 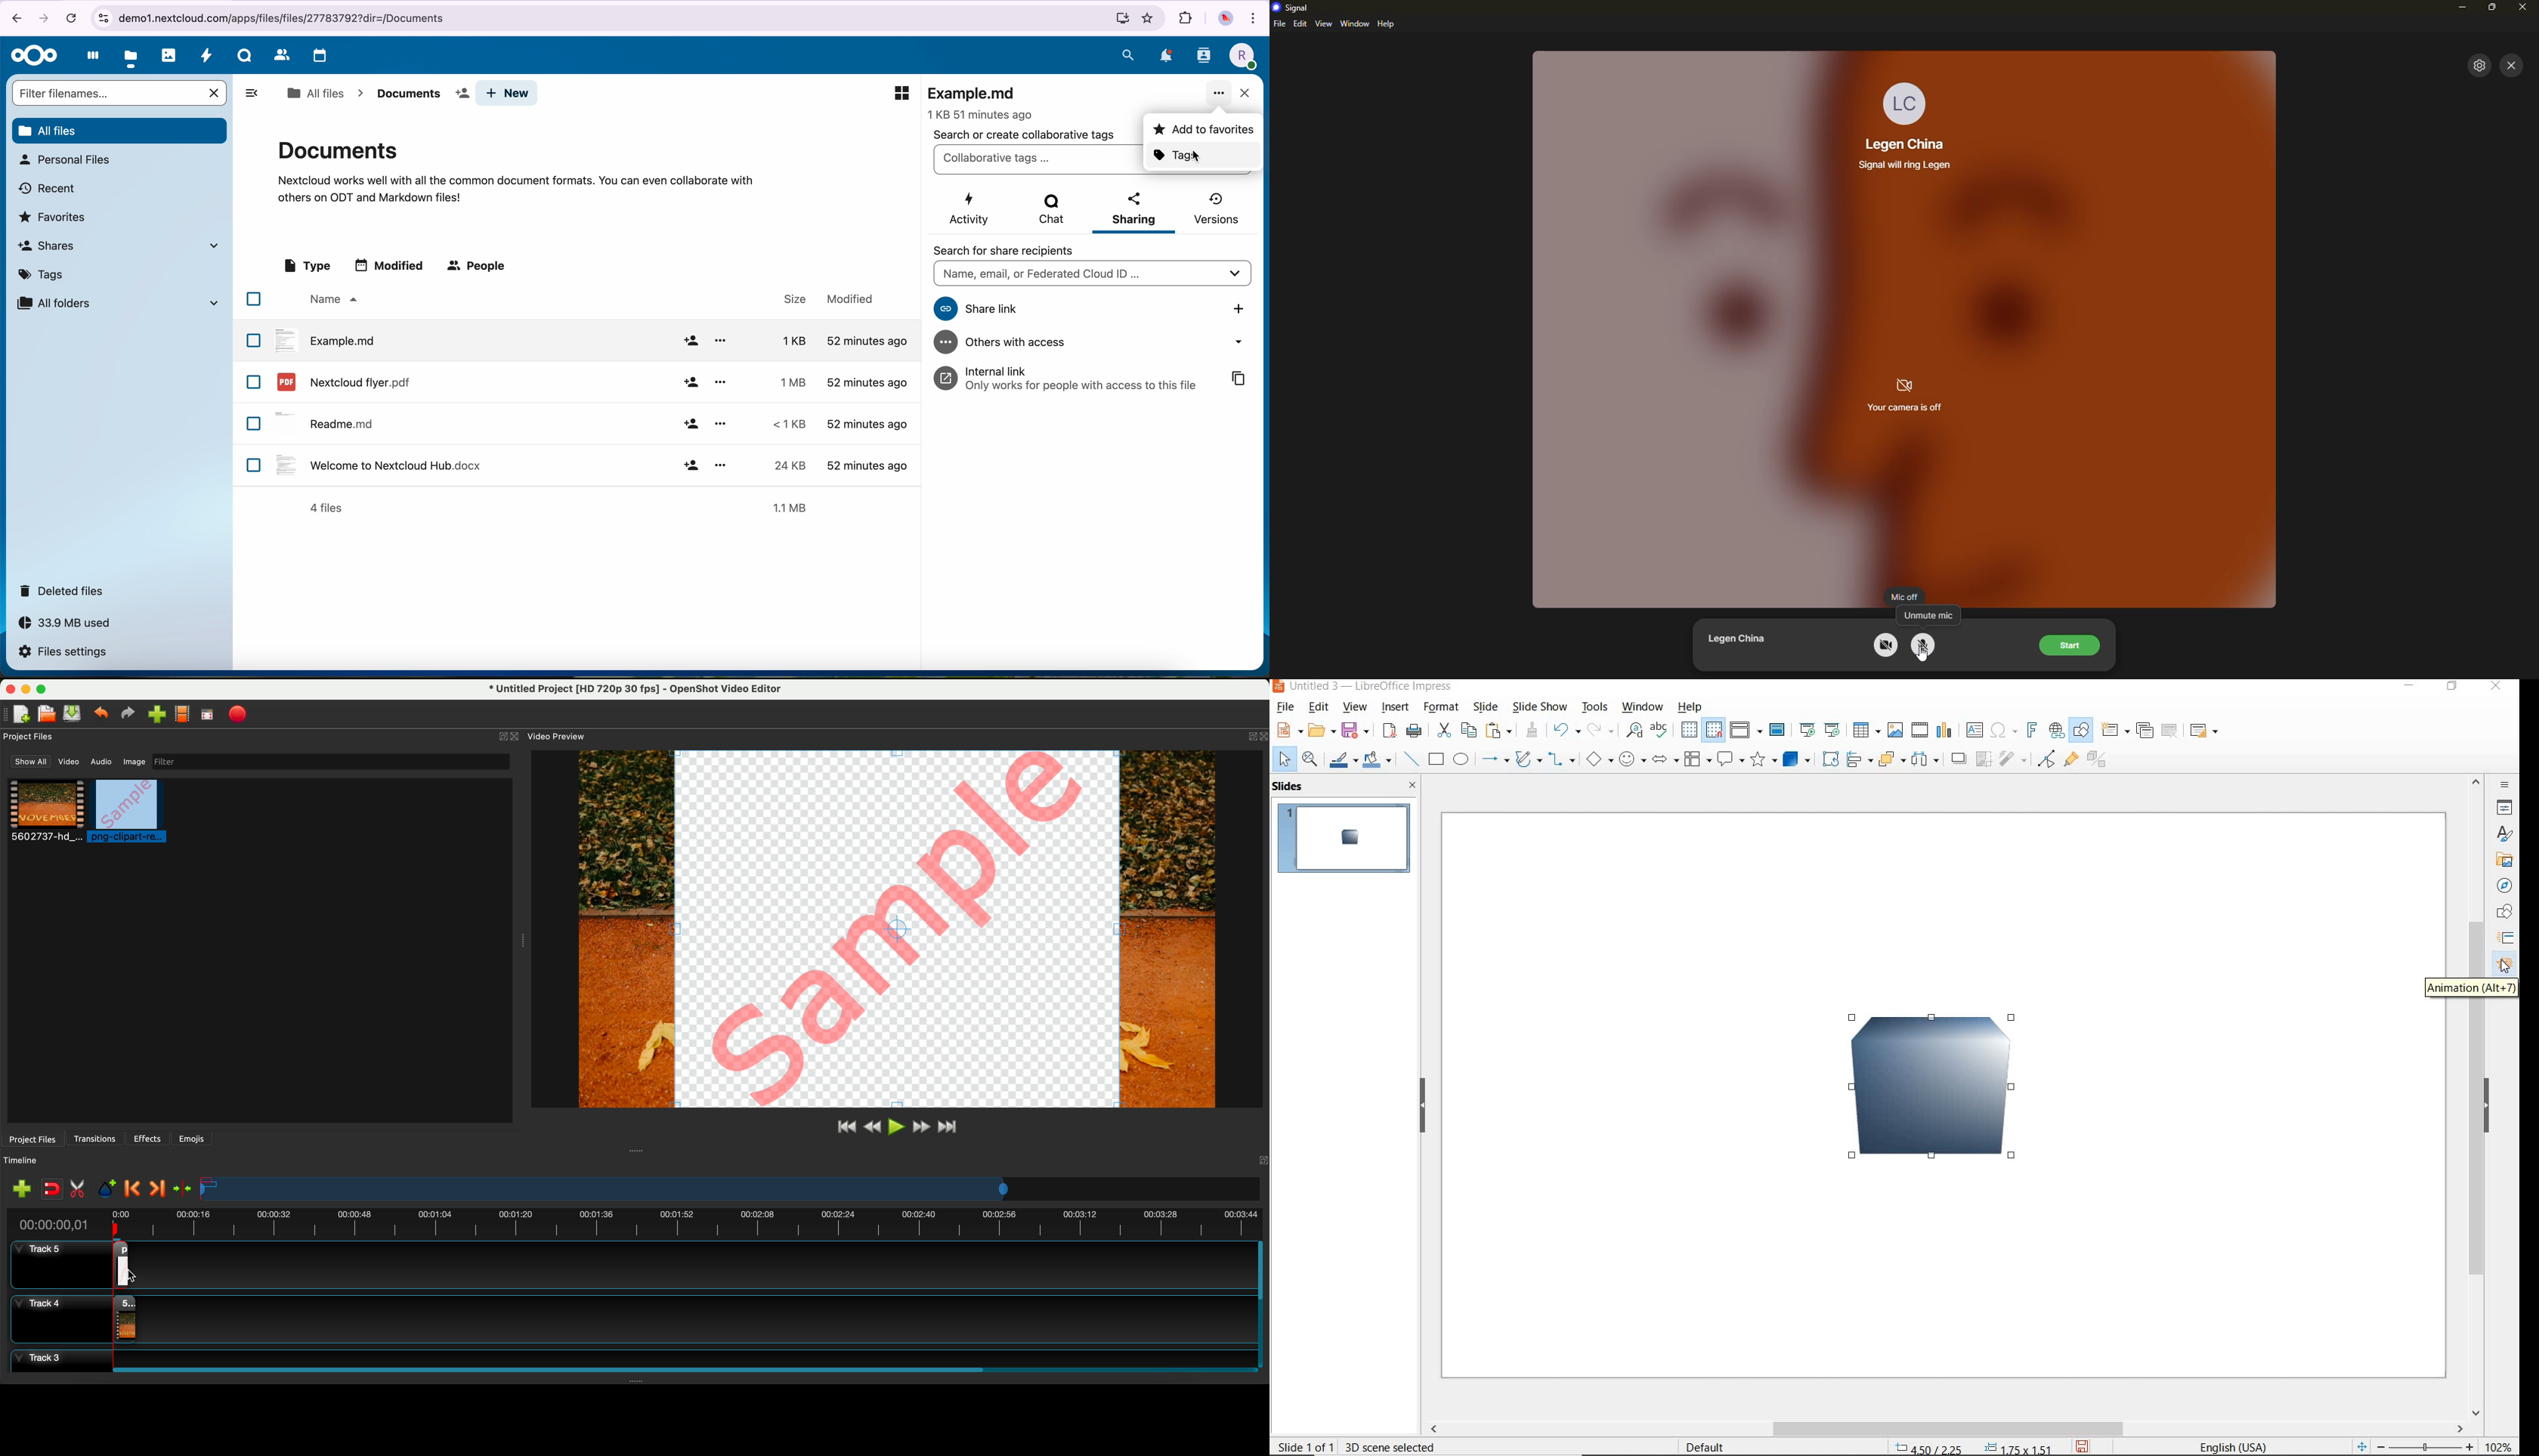 What do you see at coordinates (1634, 731) in the screenshot?
I see `find & replace` at bounding box center [1634, 731].